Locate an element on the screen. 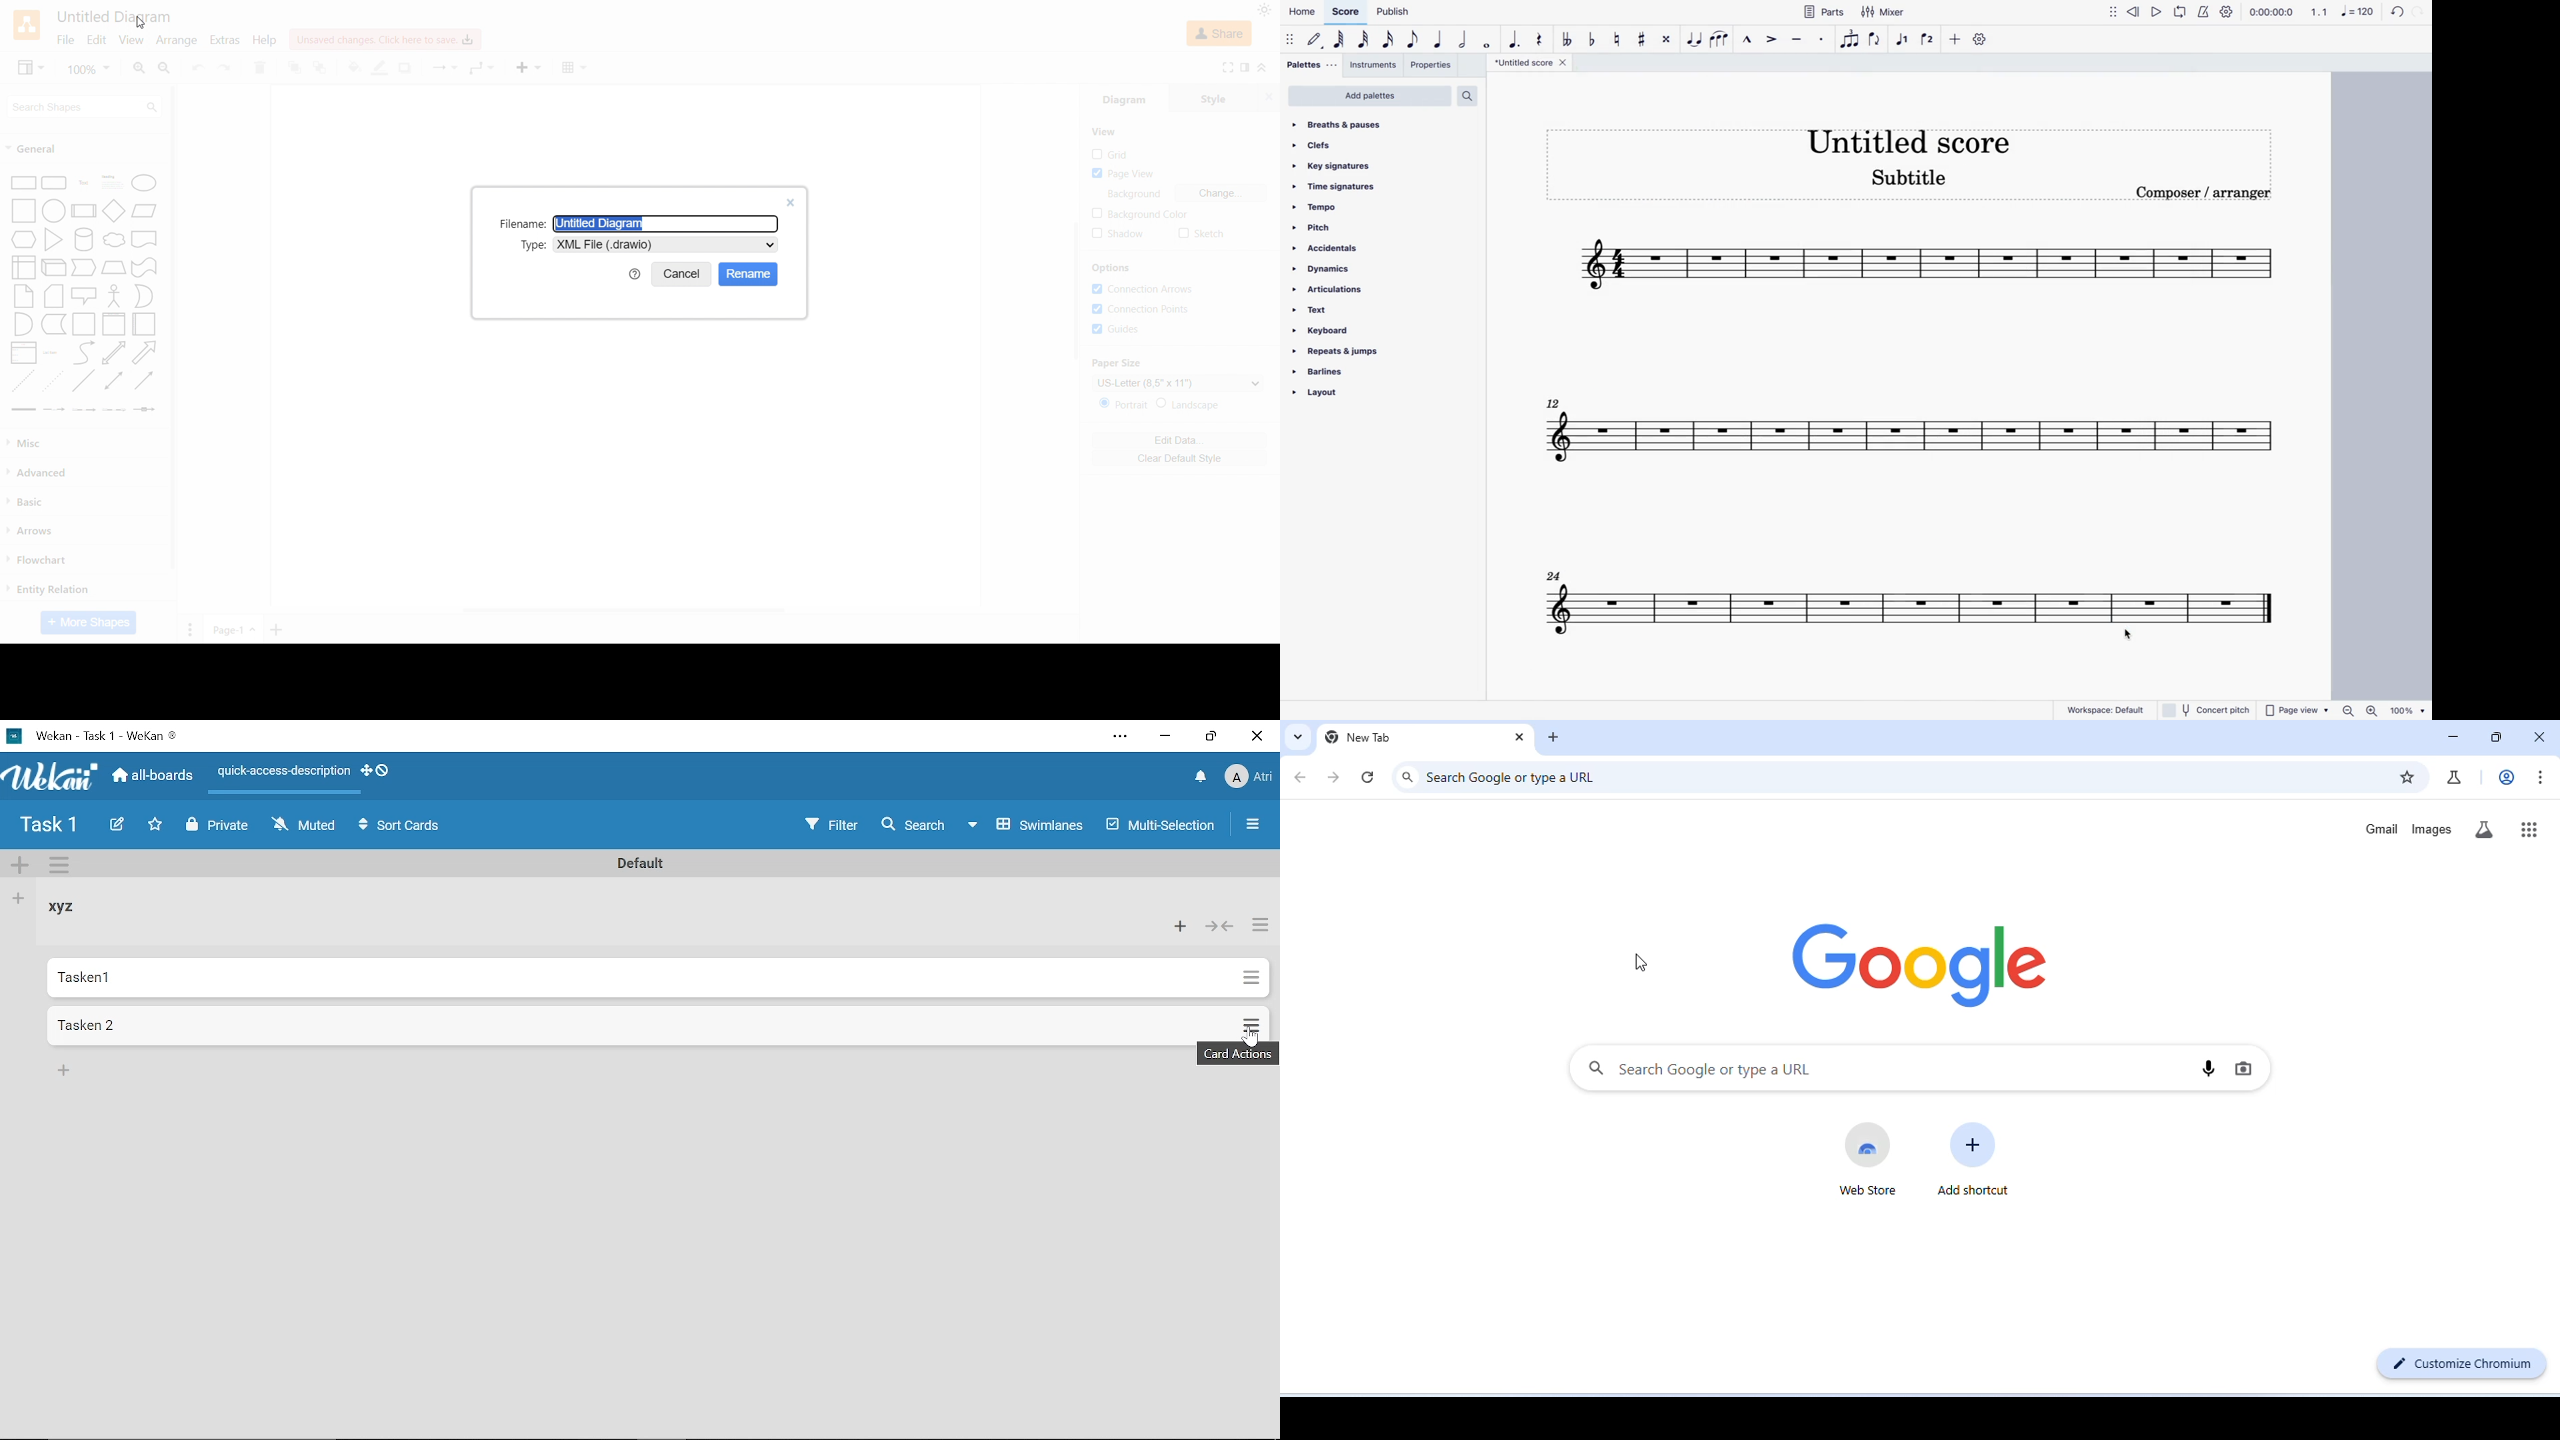  text is located at coordinates (521, 224).